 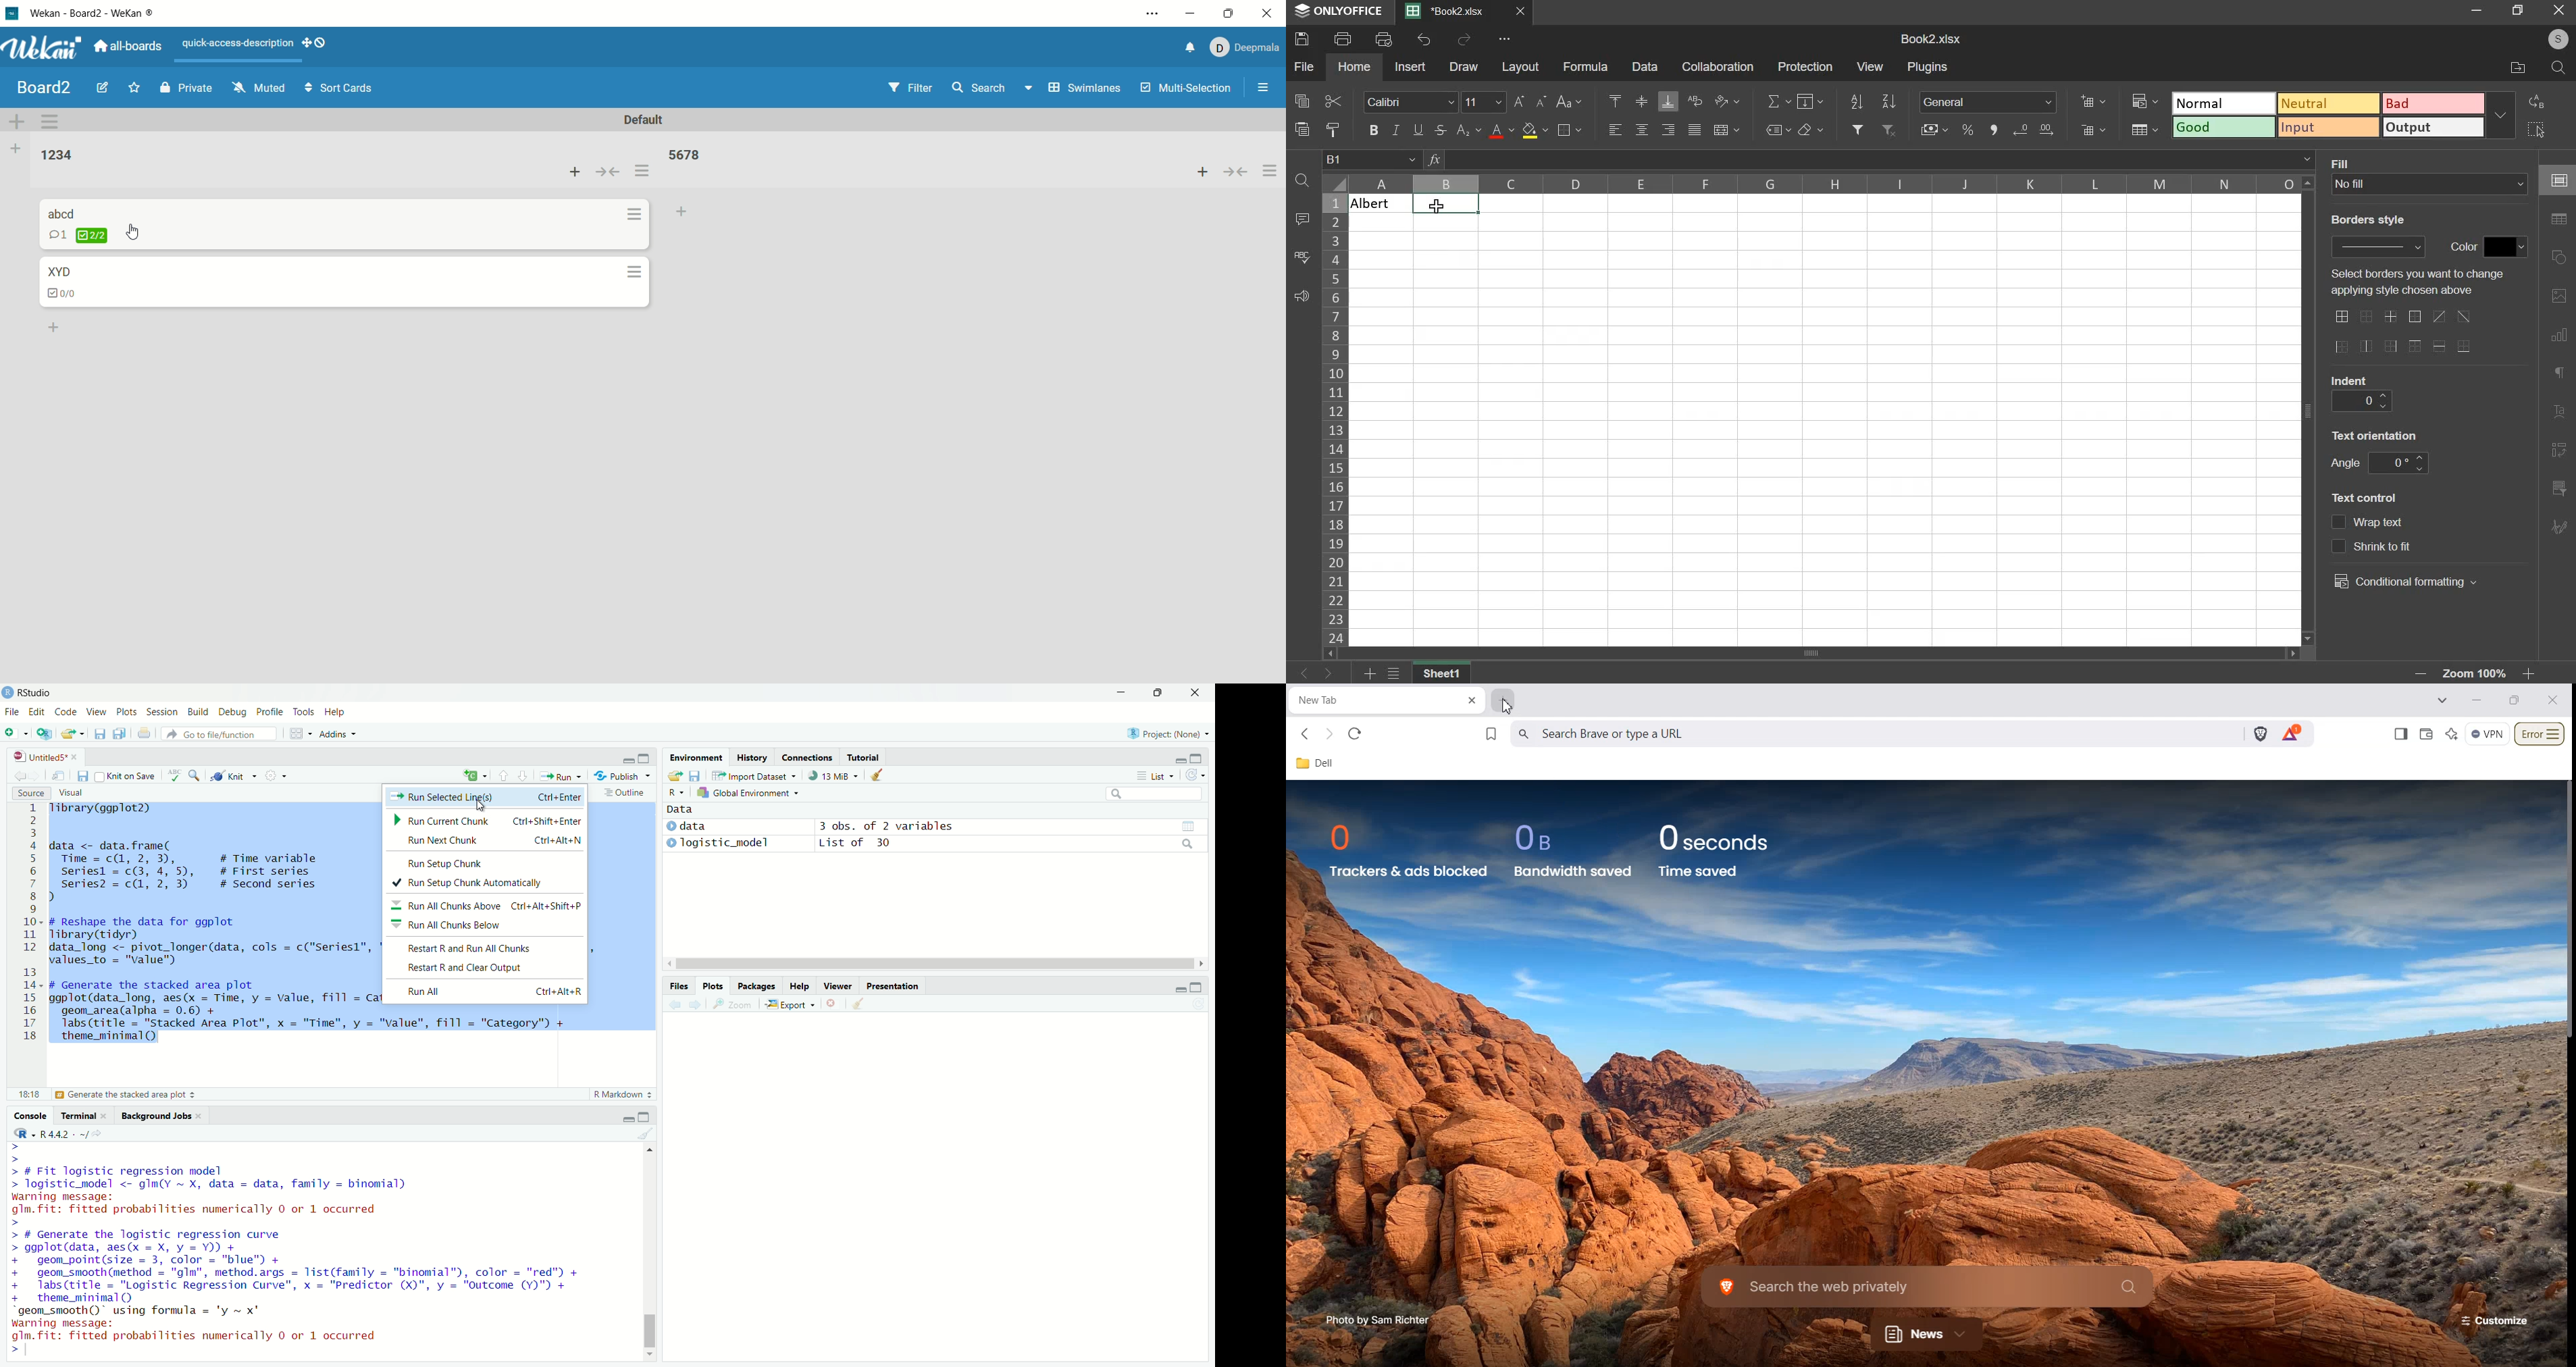 I want to click on clear, so click(x=1811, y=129).